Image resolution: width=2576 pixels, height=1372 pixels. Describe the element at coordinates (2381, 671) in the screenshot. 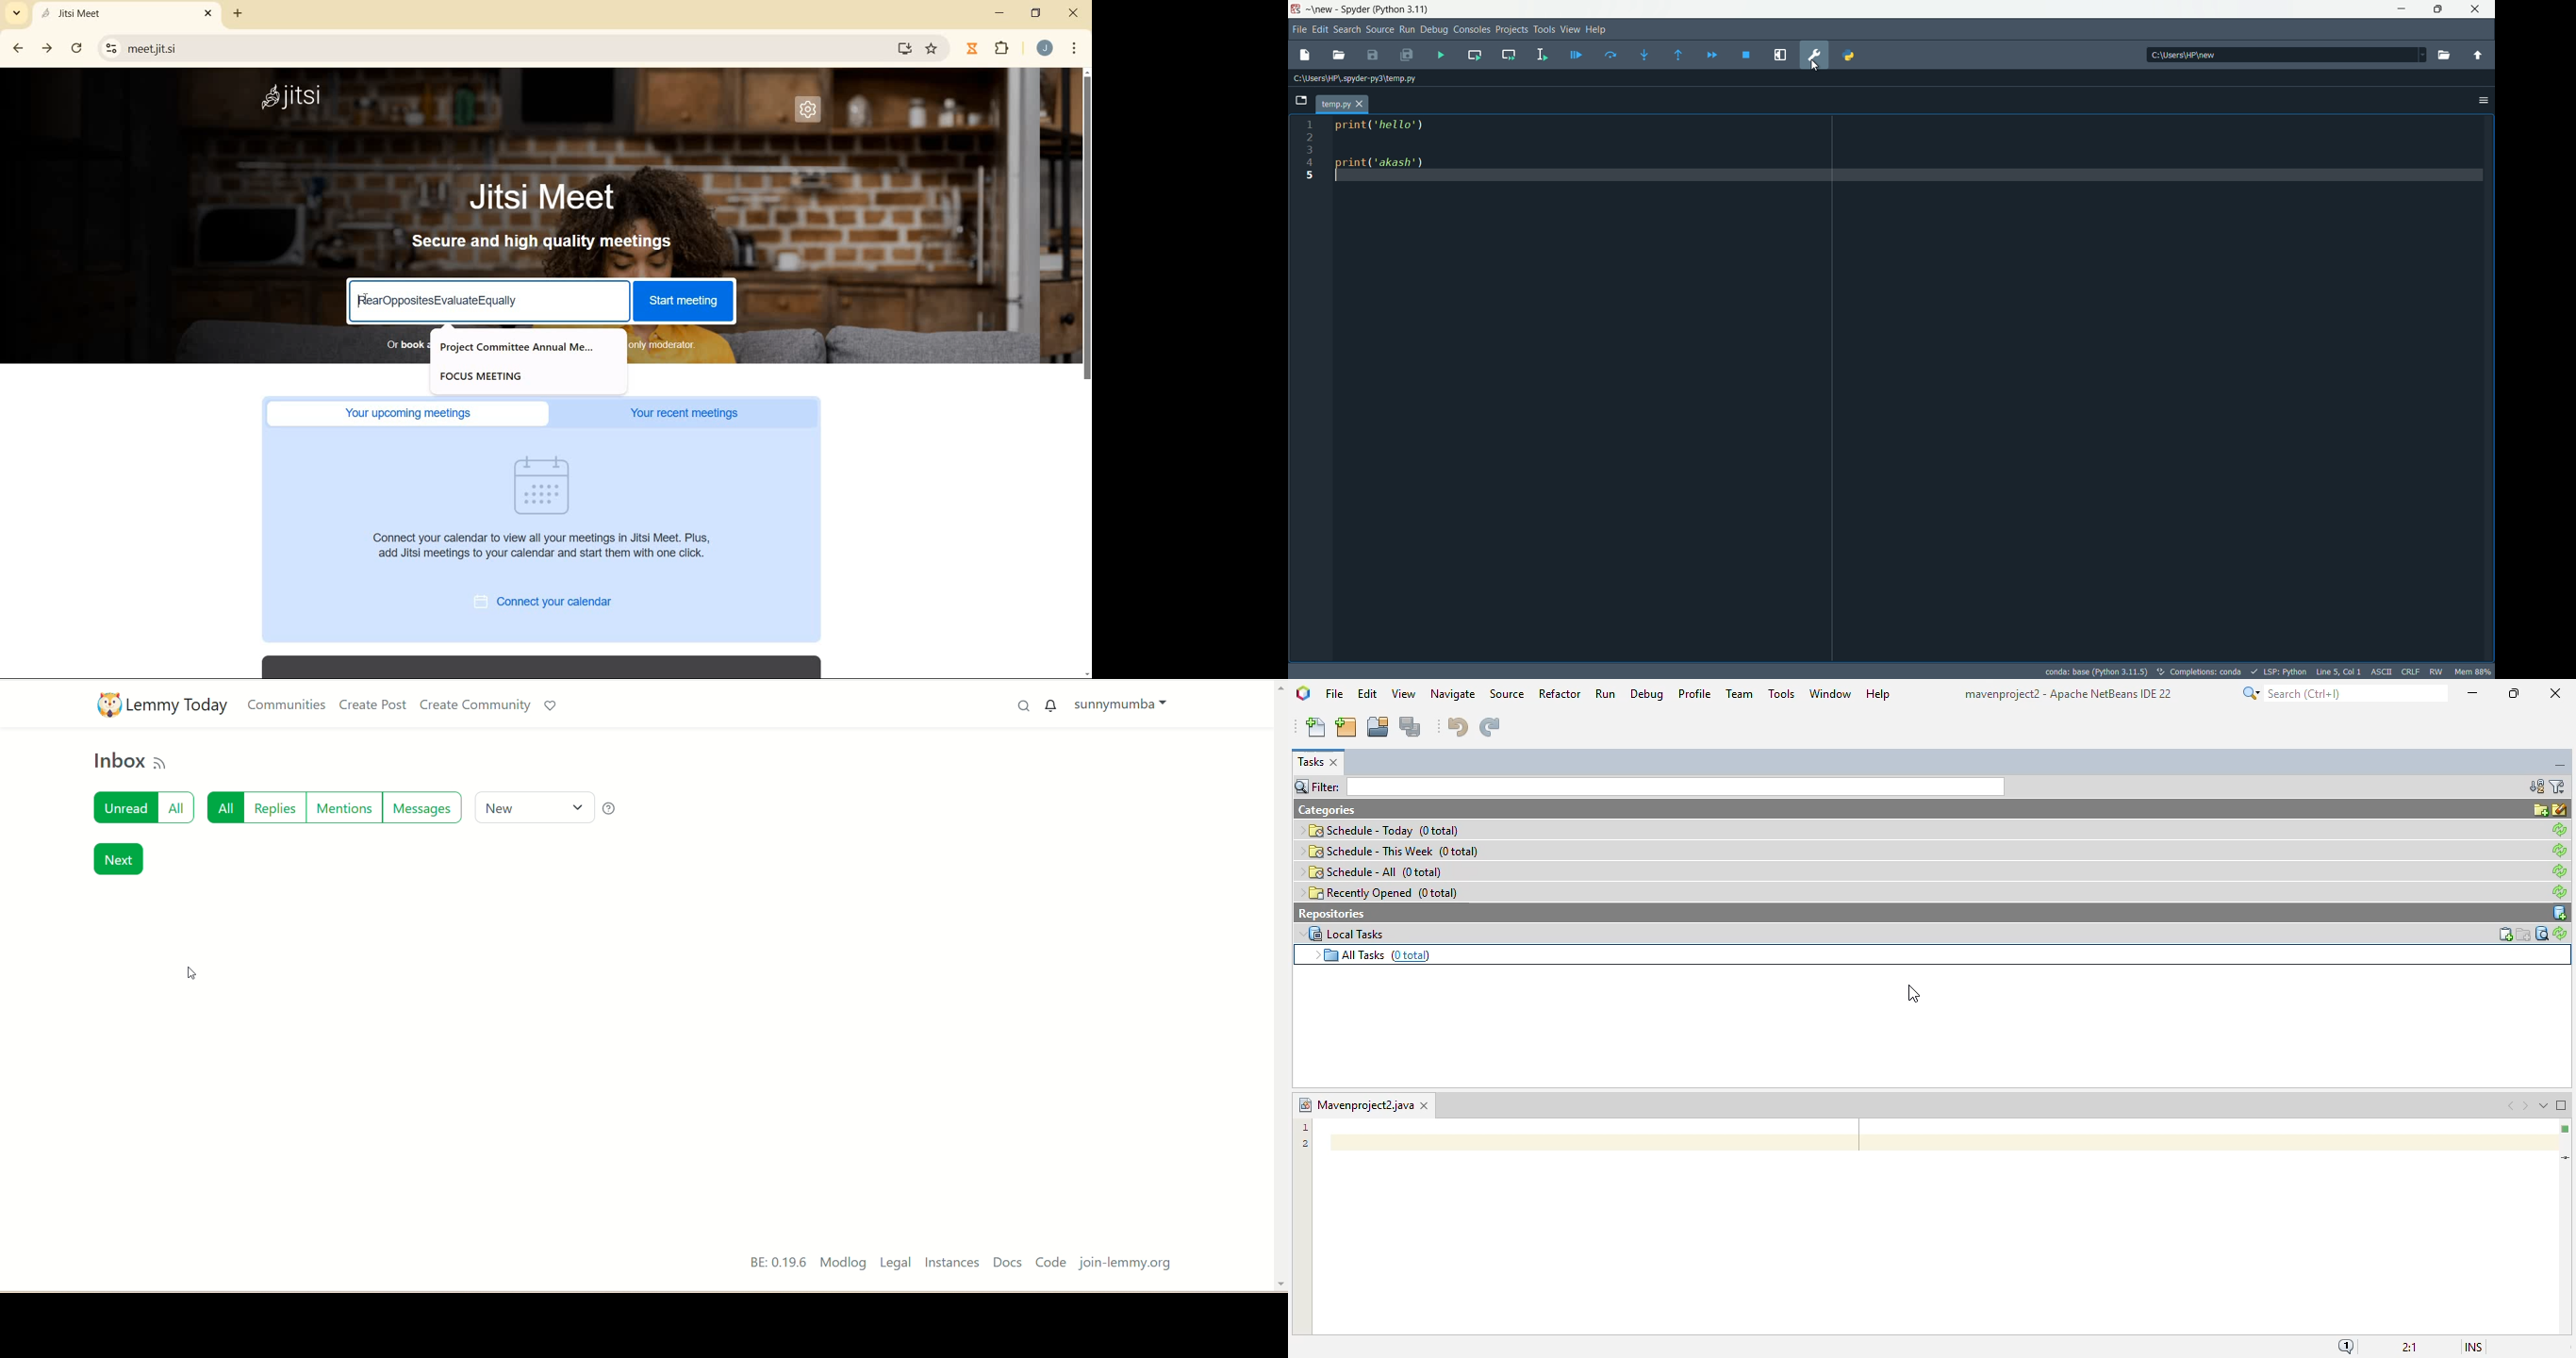

I see `ASII` at that location.